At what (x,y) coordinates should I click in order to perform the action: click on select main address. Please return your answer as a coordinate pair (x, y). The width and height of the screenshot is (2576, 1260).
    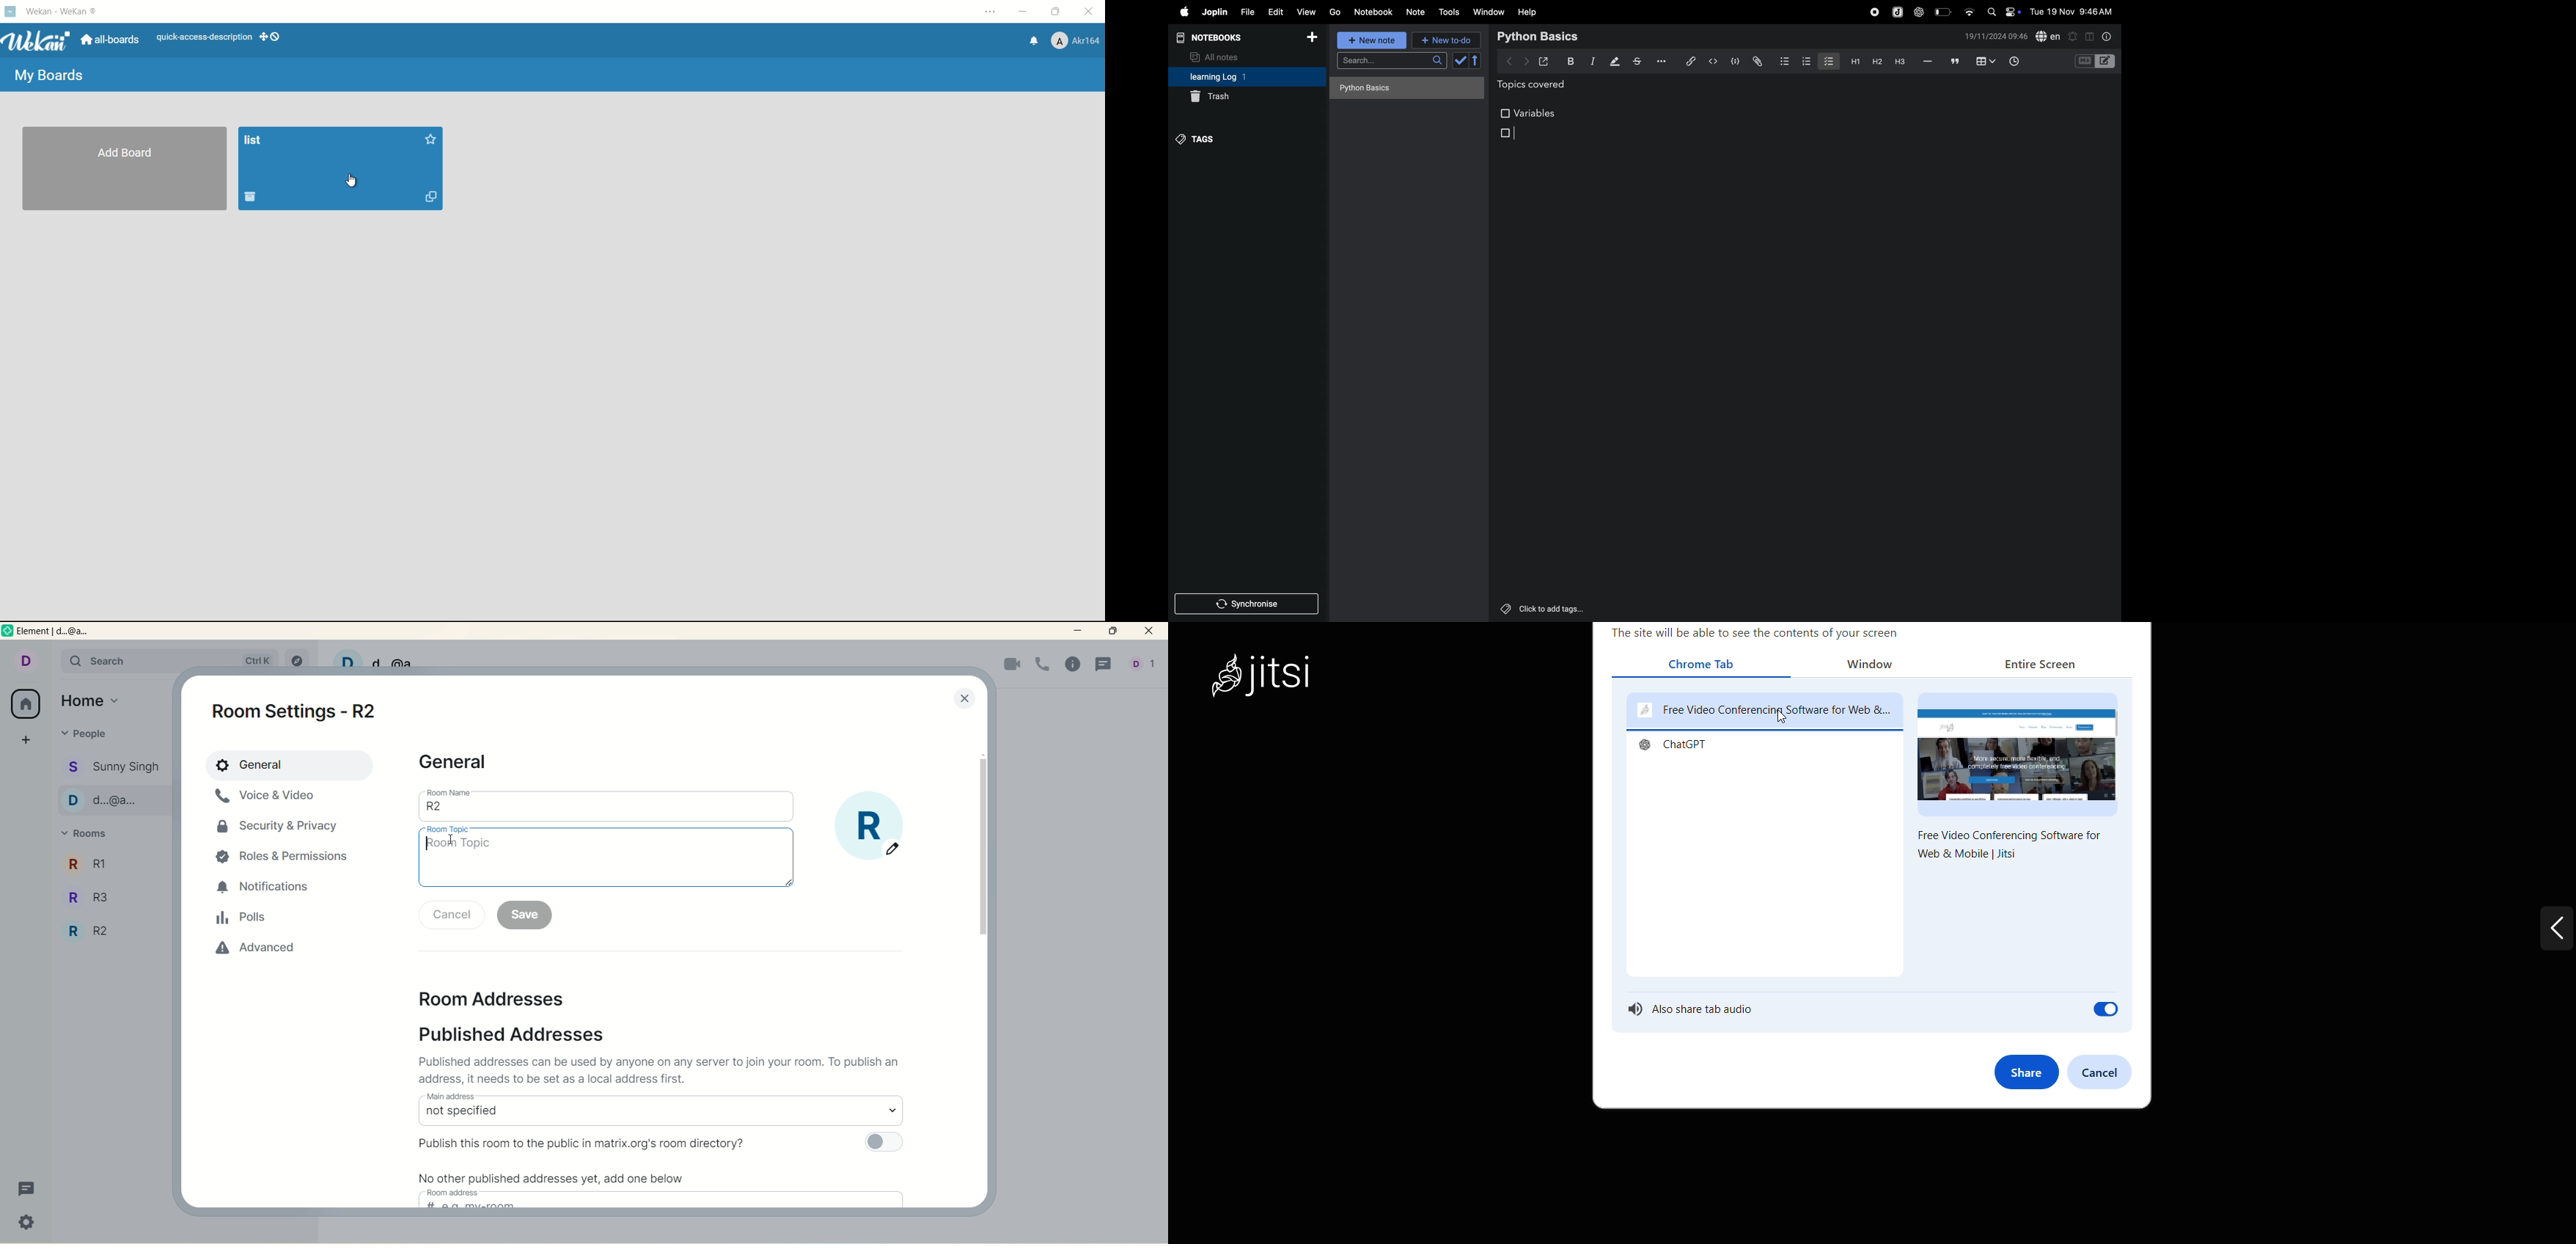
    Looking at the image, I should click on (660, 1116).